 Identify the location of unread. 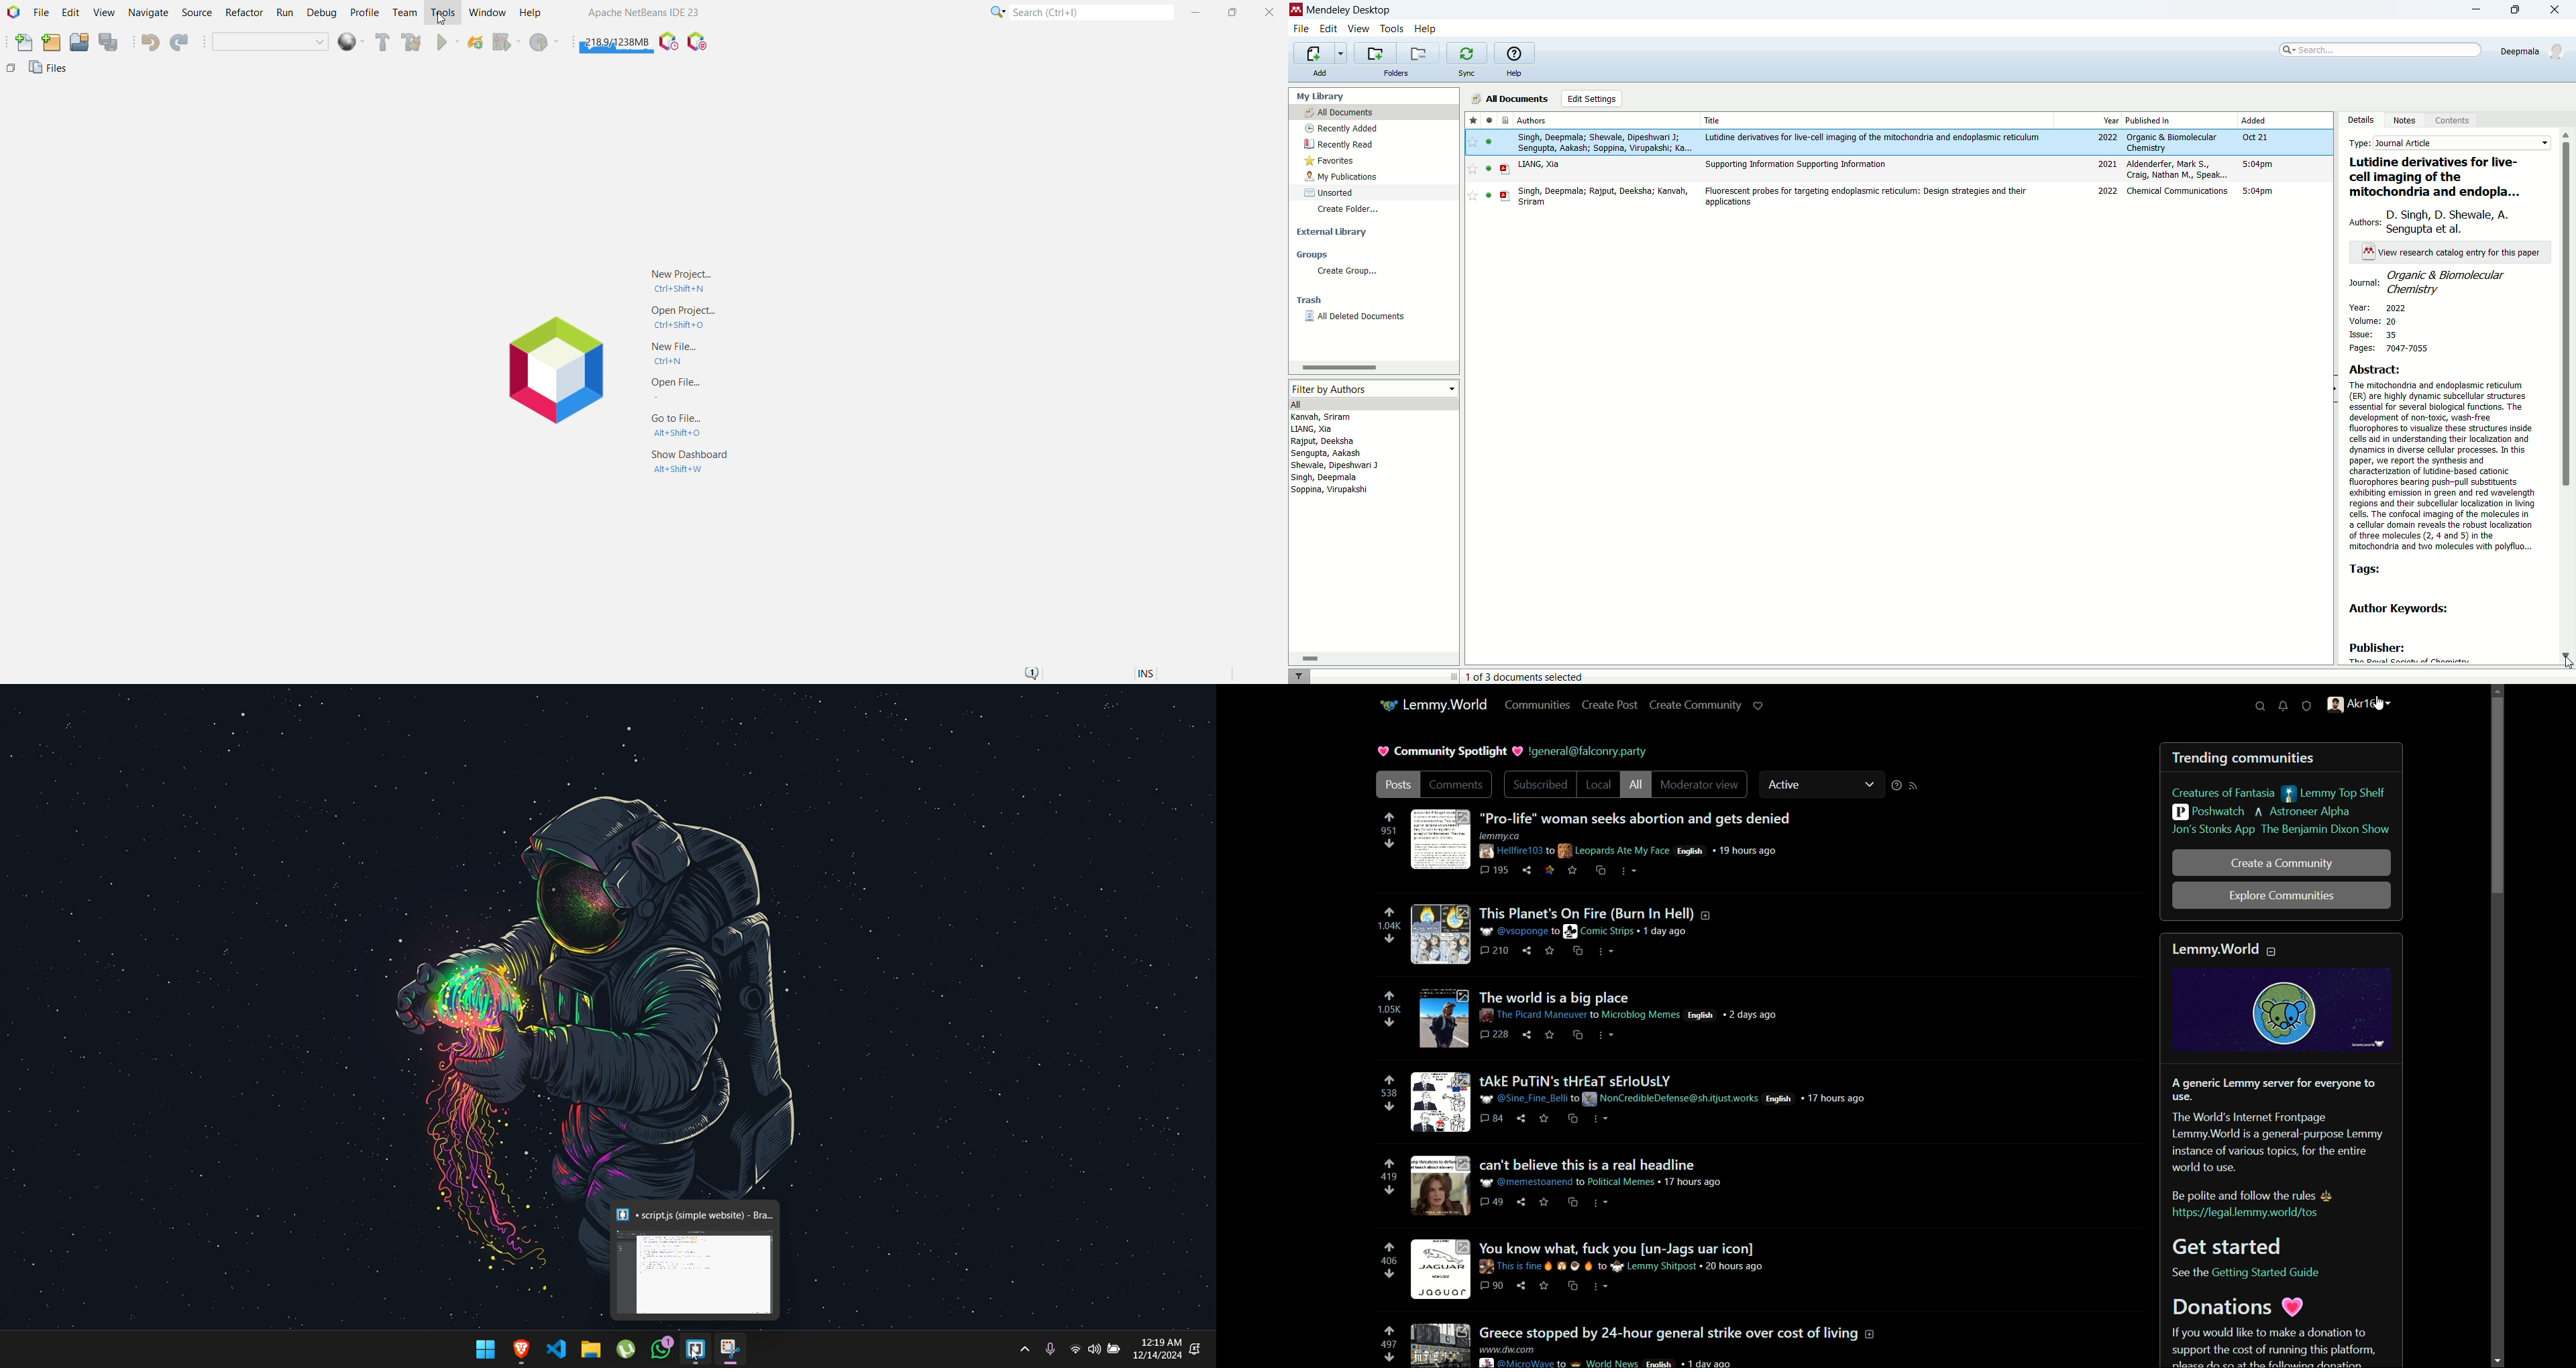
(1489, 168).